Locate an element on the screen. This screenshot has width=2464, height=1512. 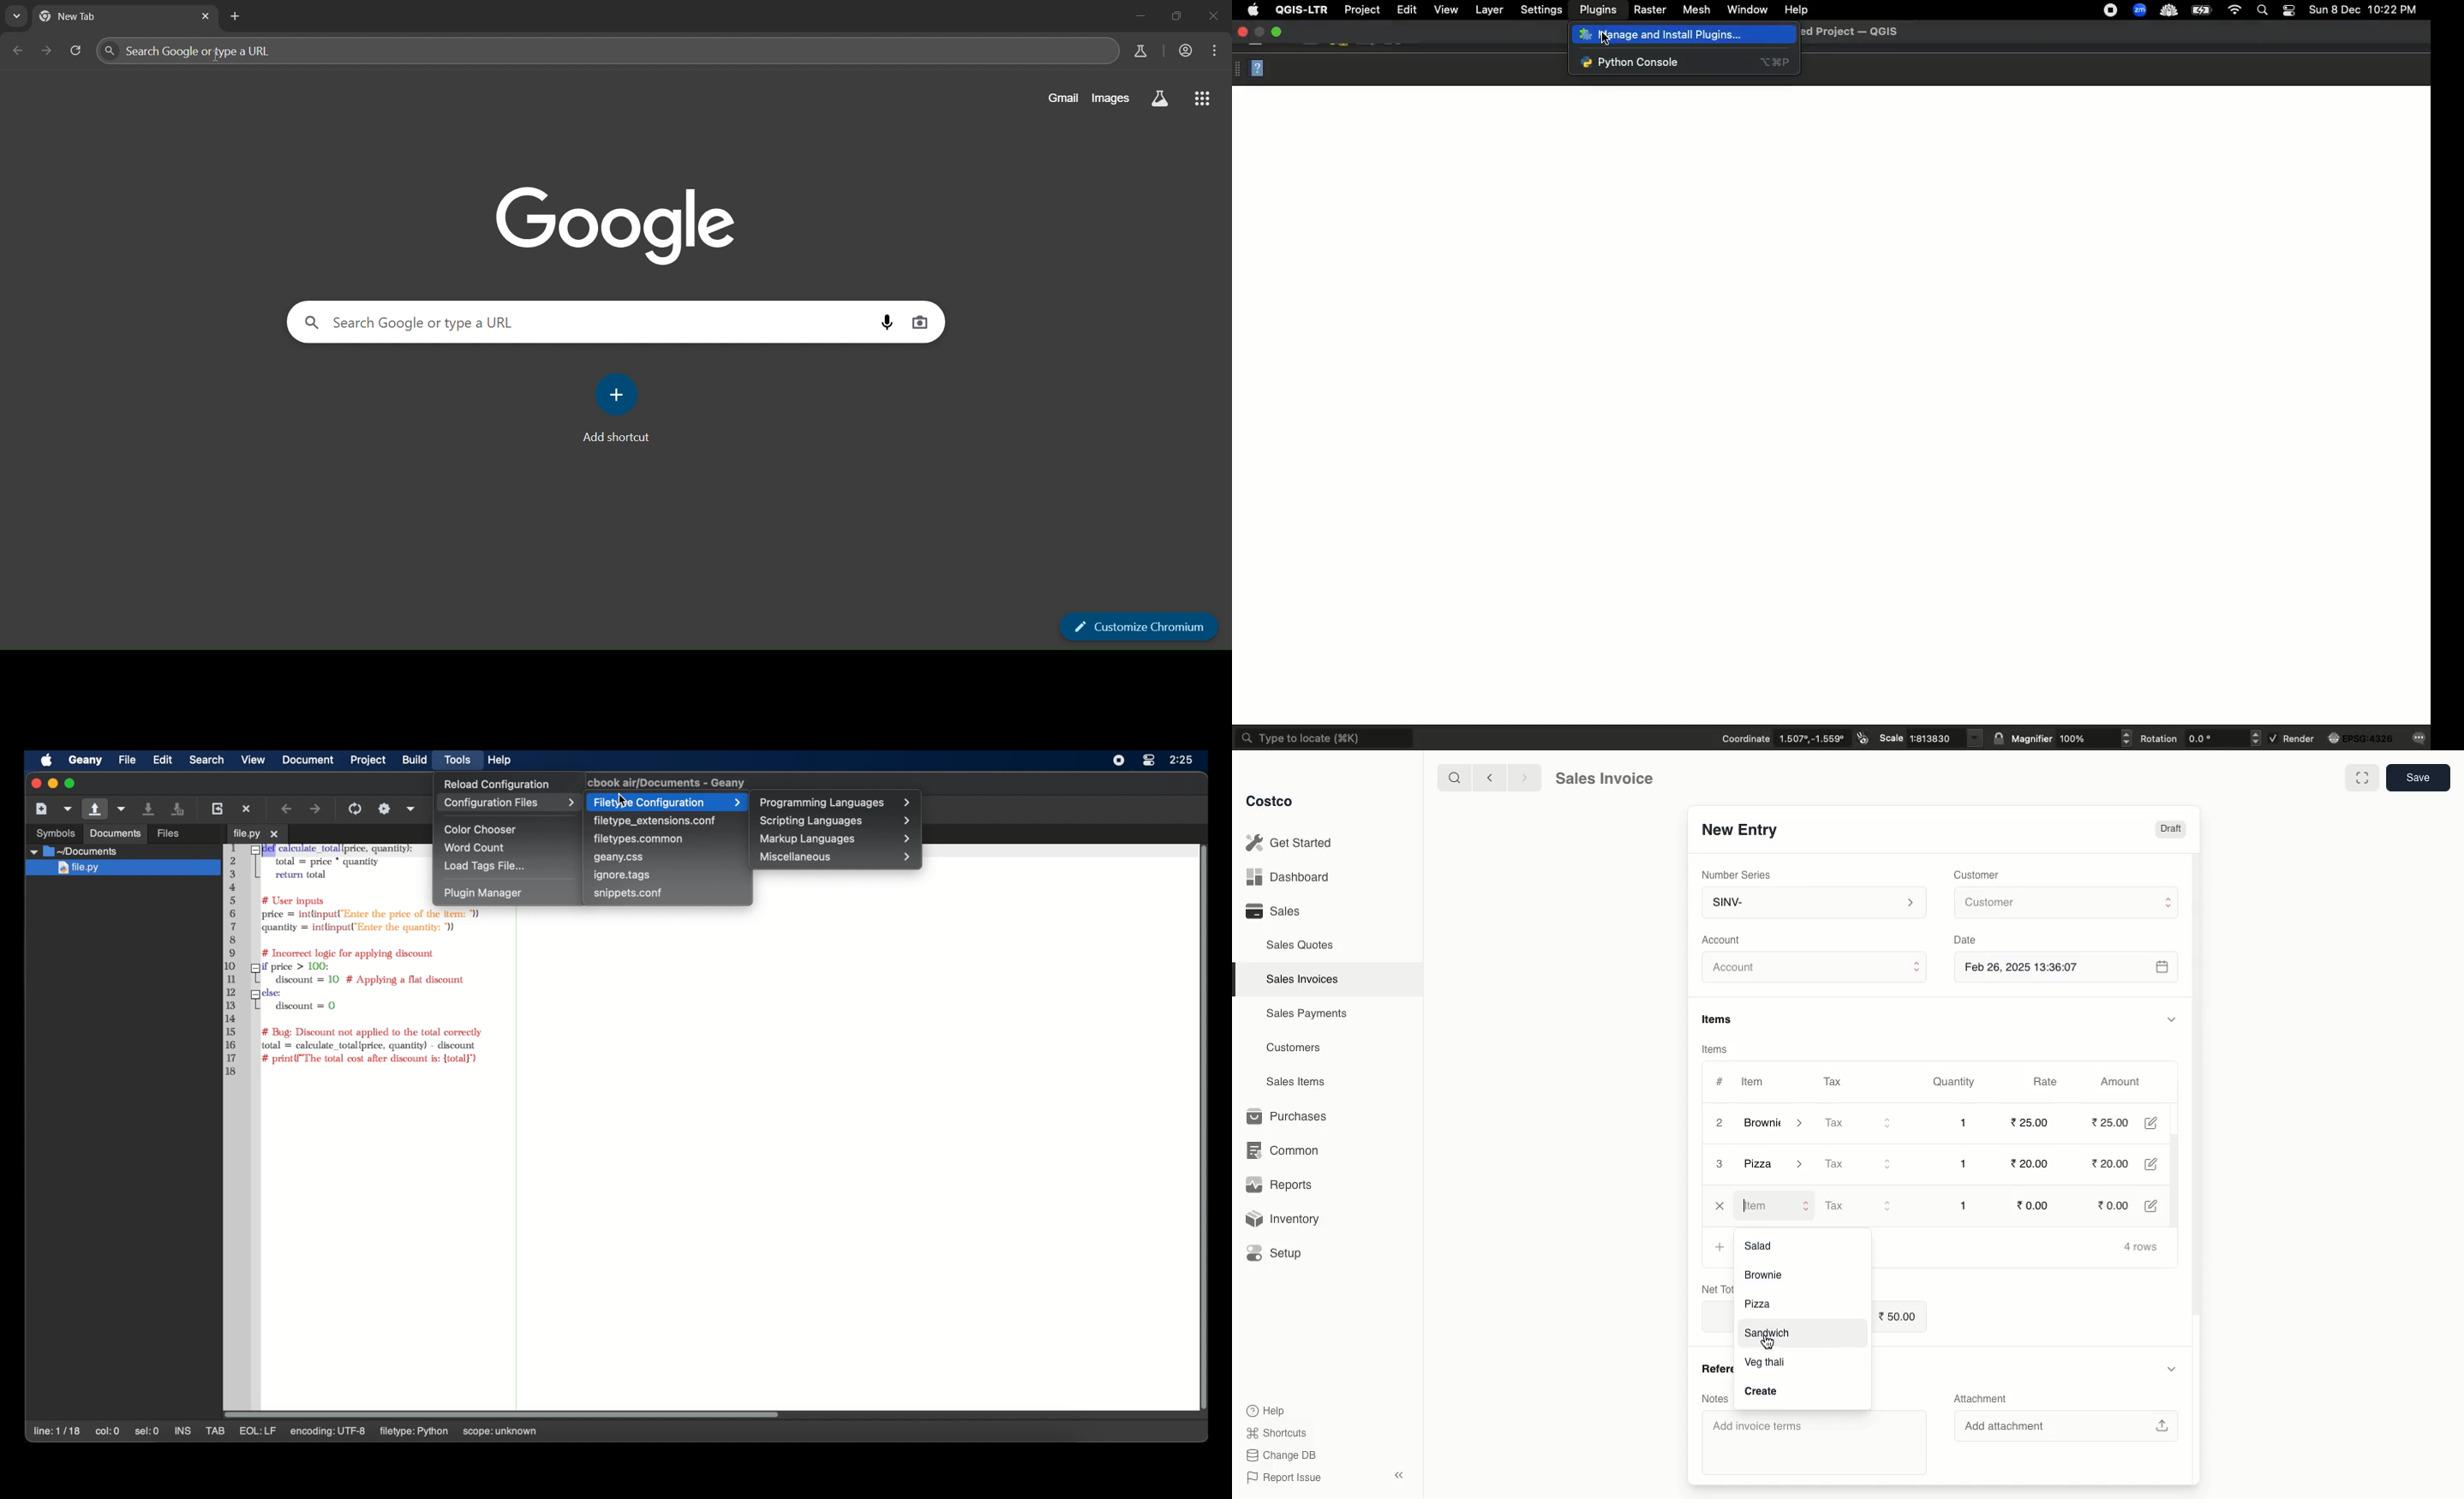
Account is located at coordinates (1815, 970).